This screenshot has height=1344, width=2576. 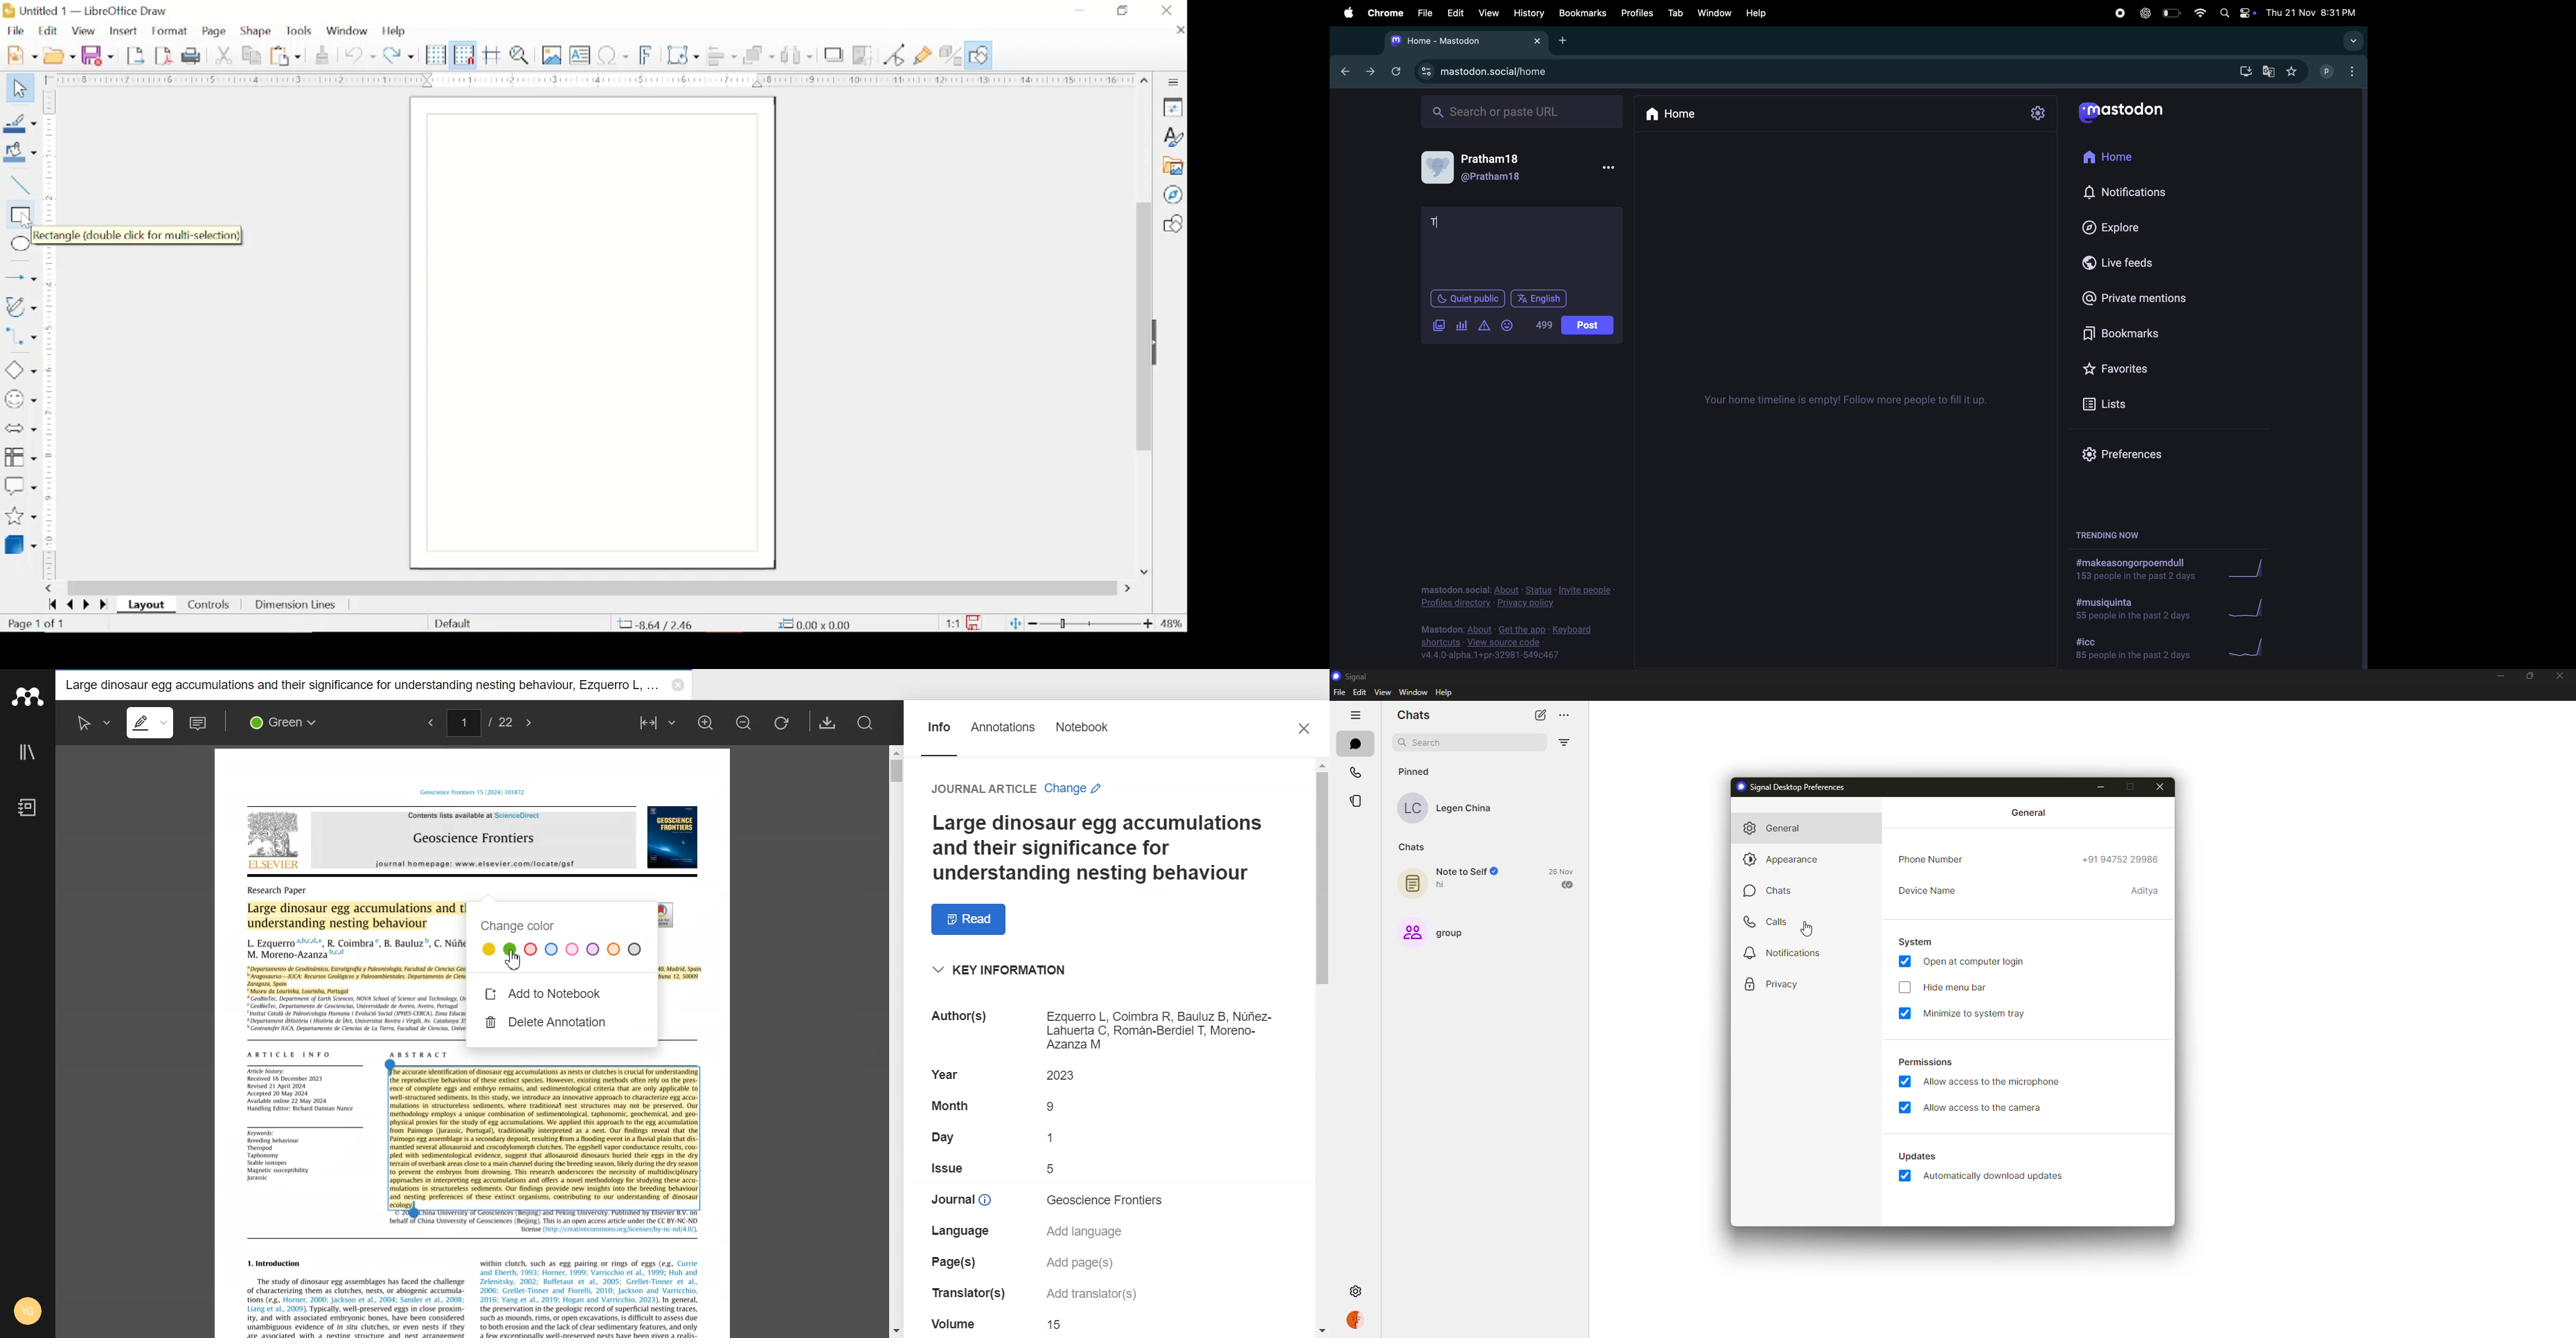 I want to click on text, so click(x=1161, y=1030).